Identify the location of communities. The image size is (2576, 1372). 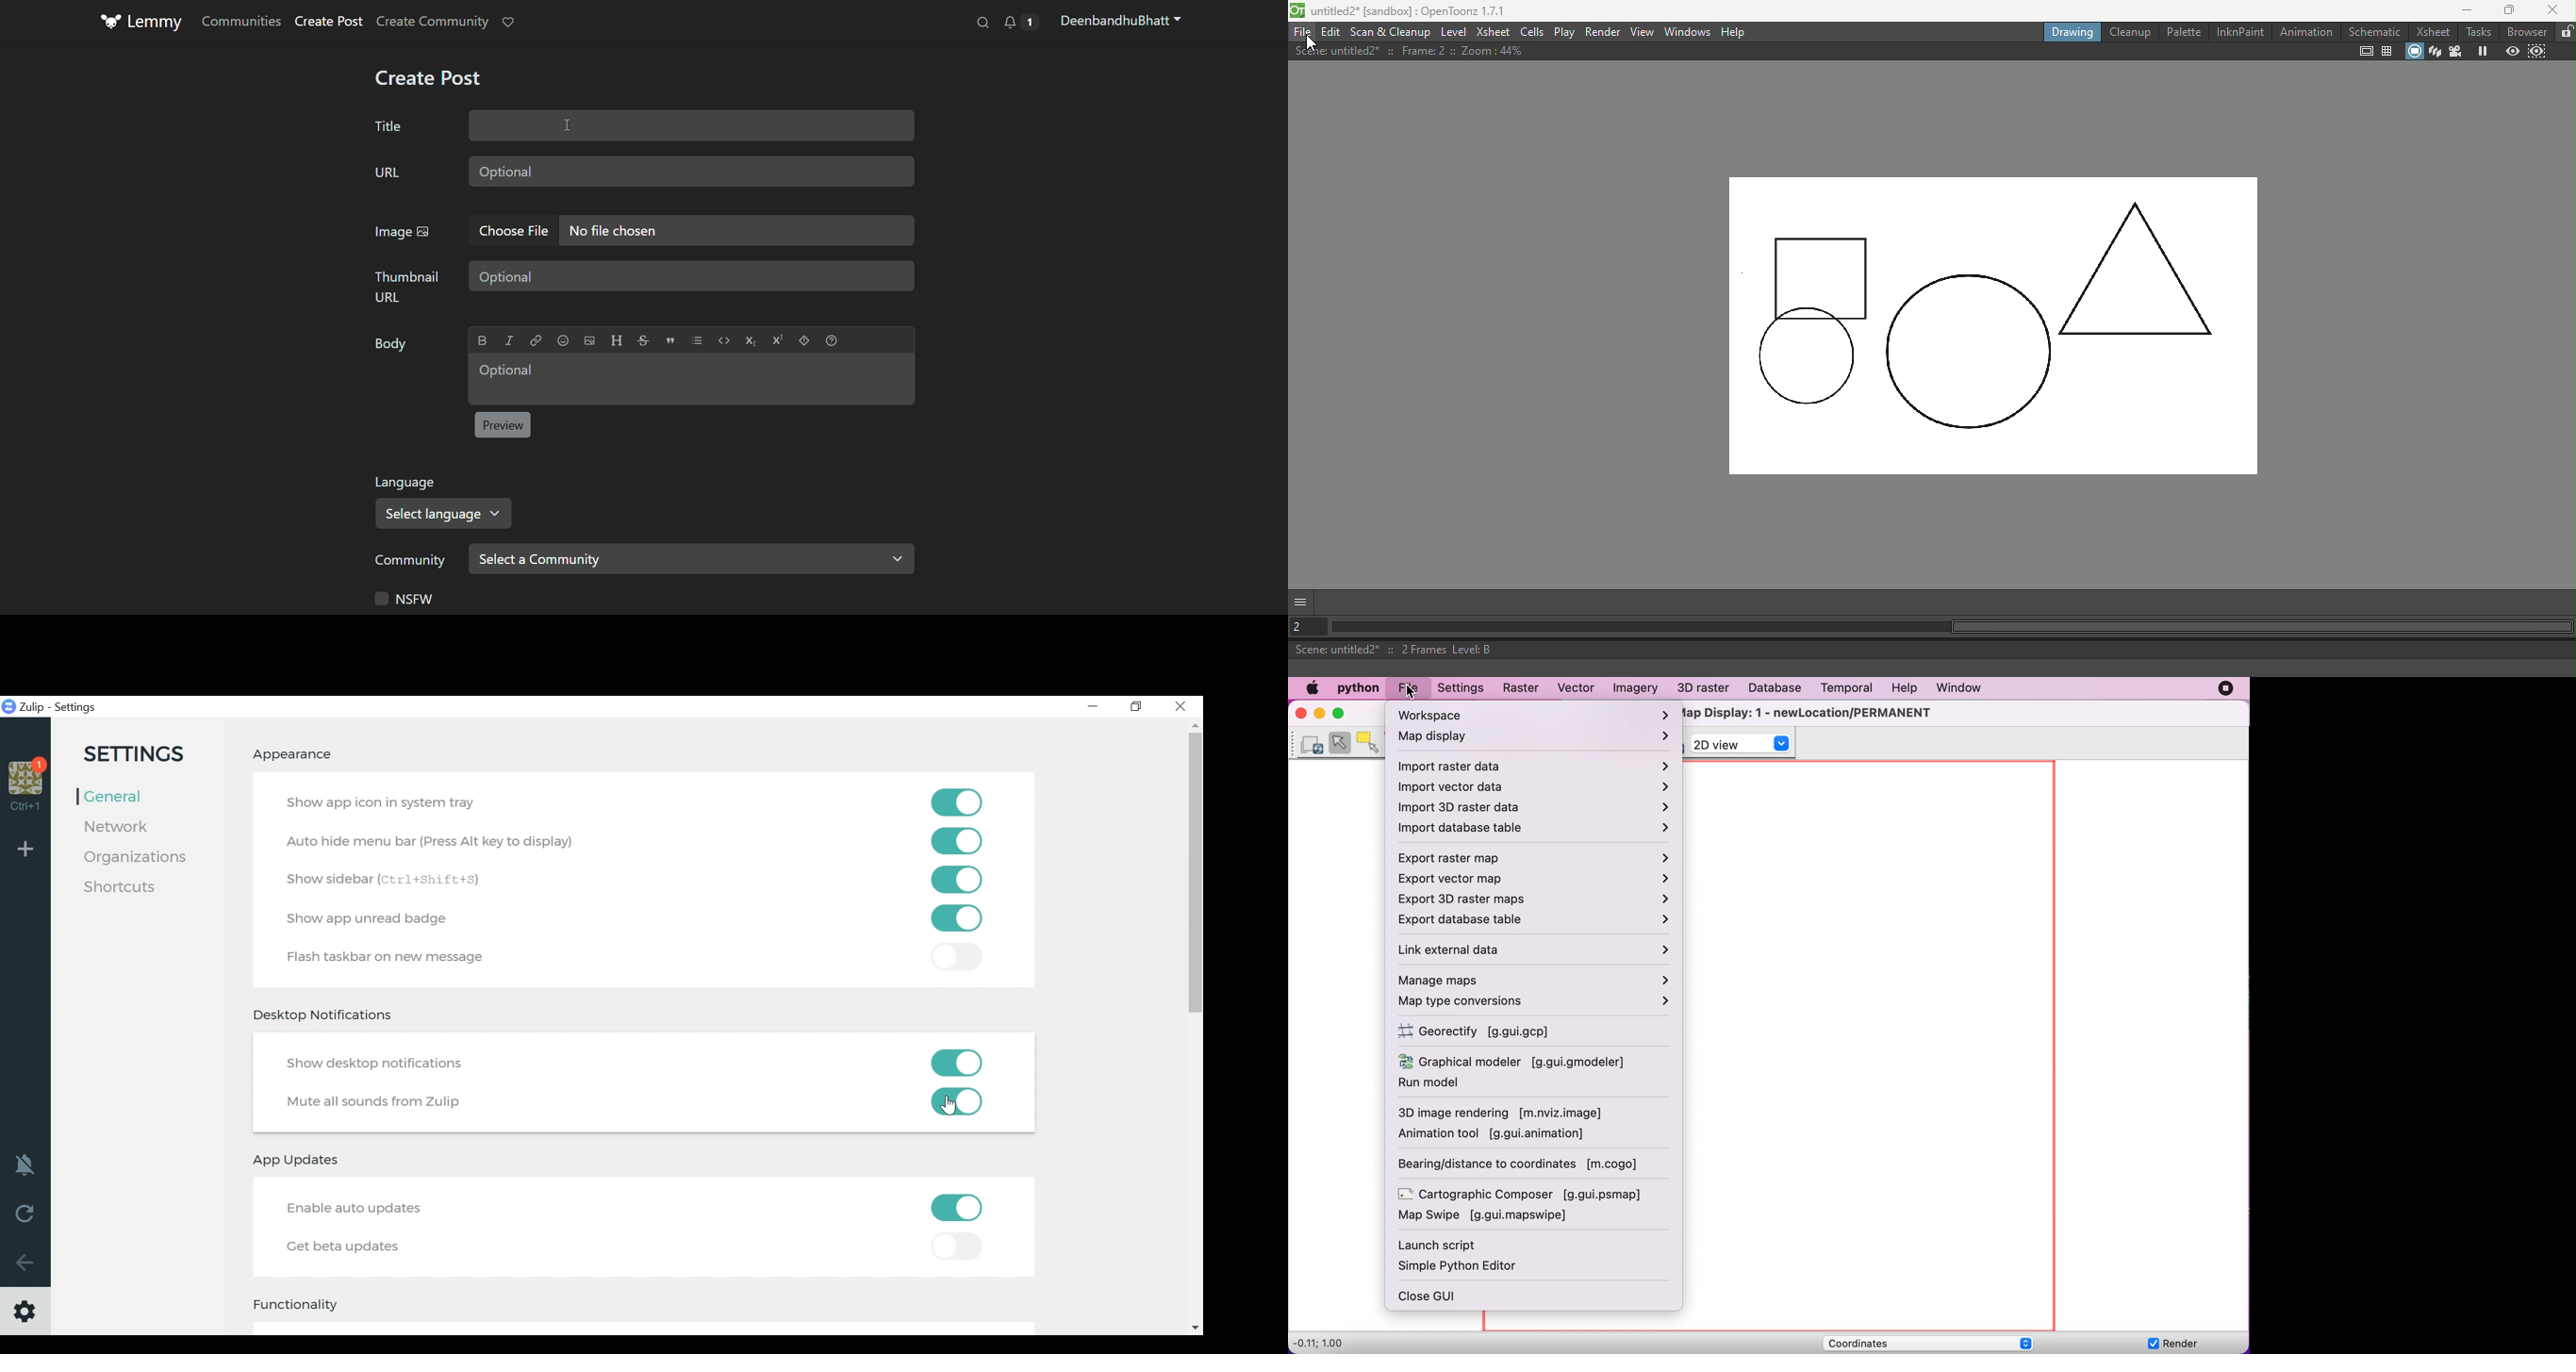
(240, 21).